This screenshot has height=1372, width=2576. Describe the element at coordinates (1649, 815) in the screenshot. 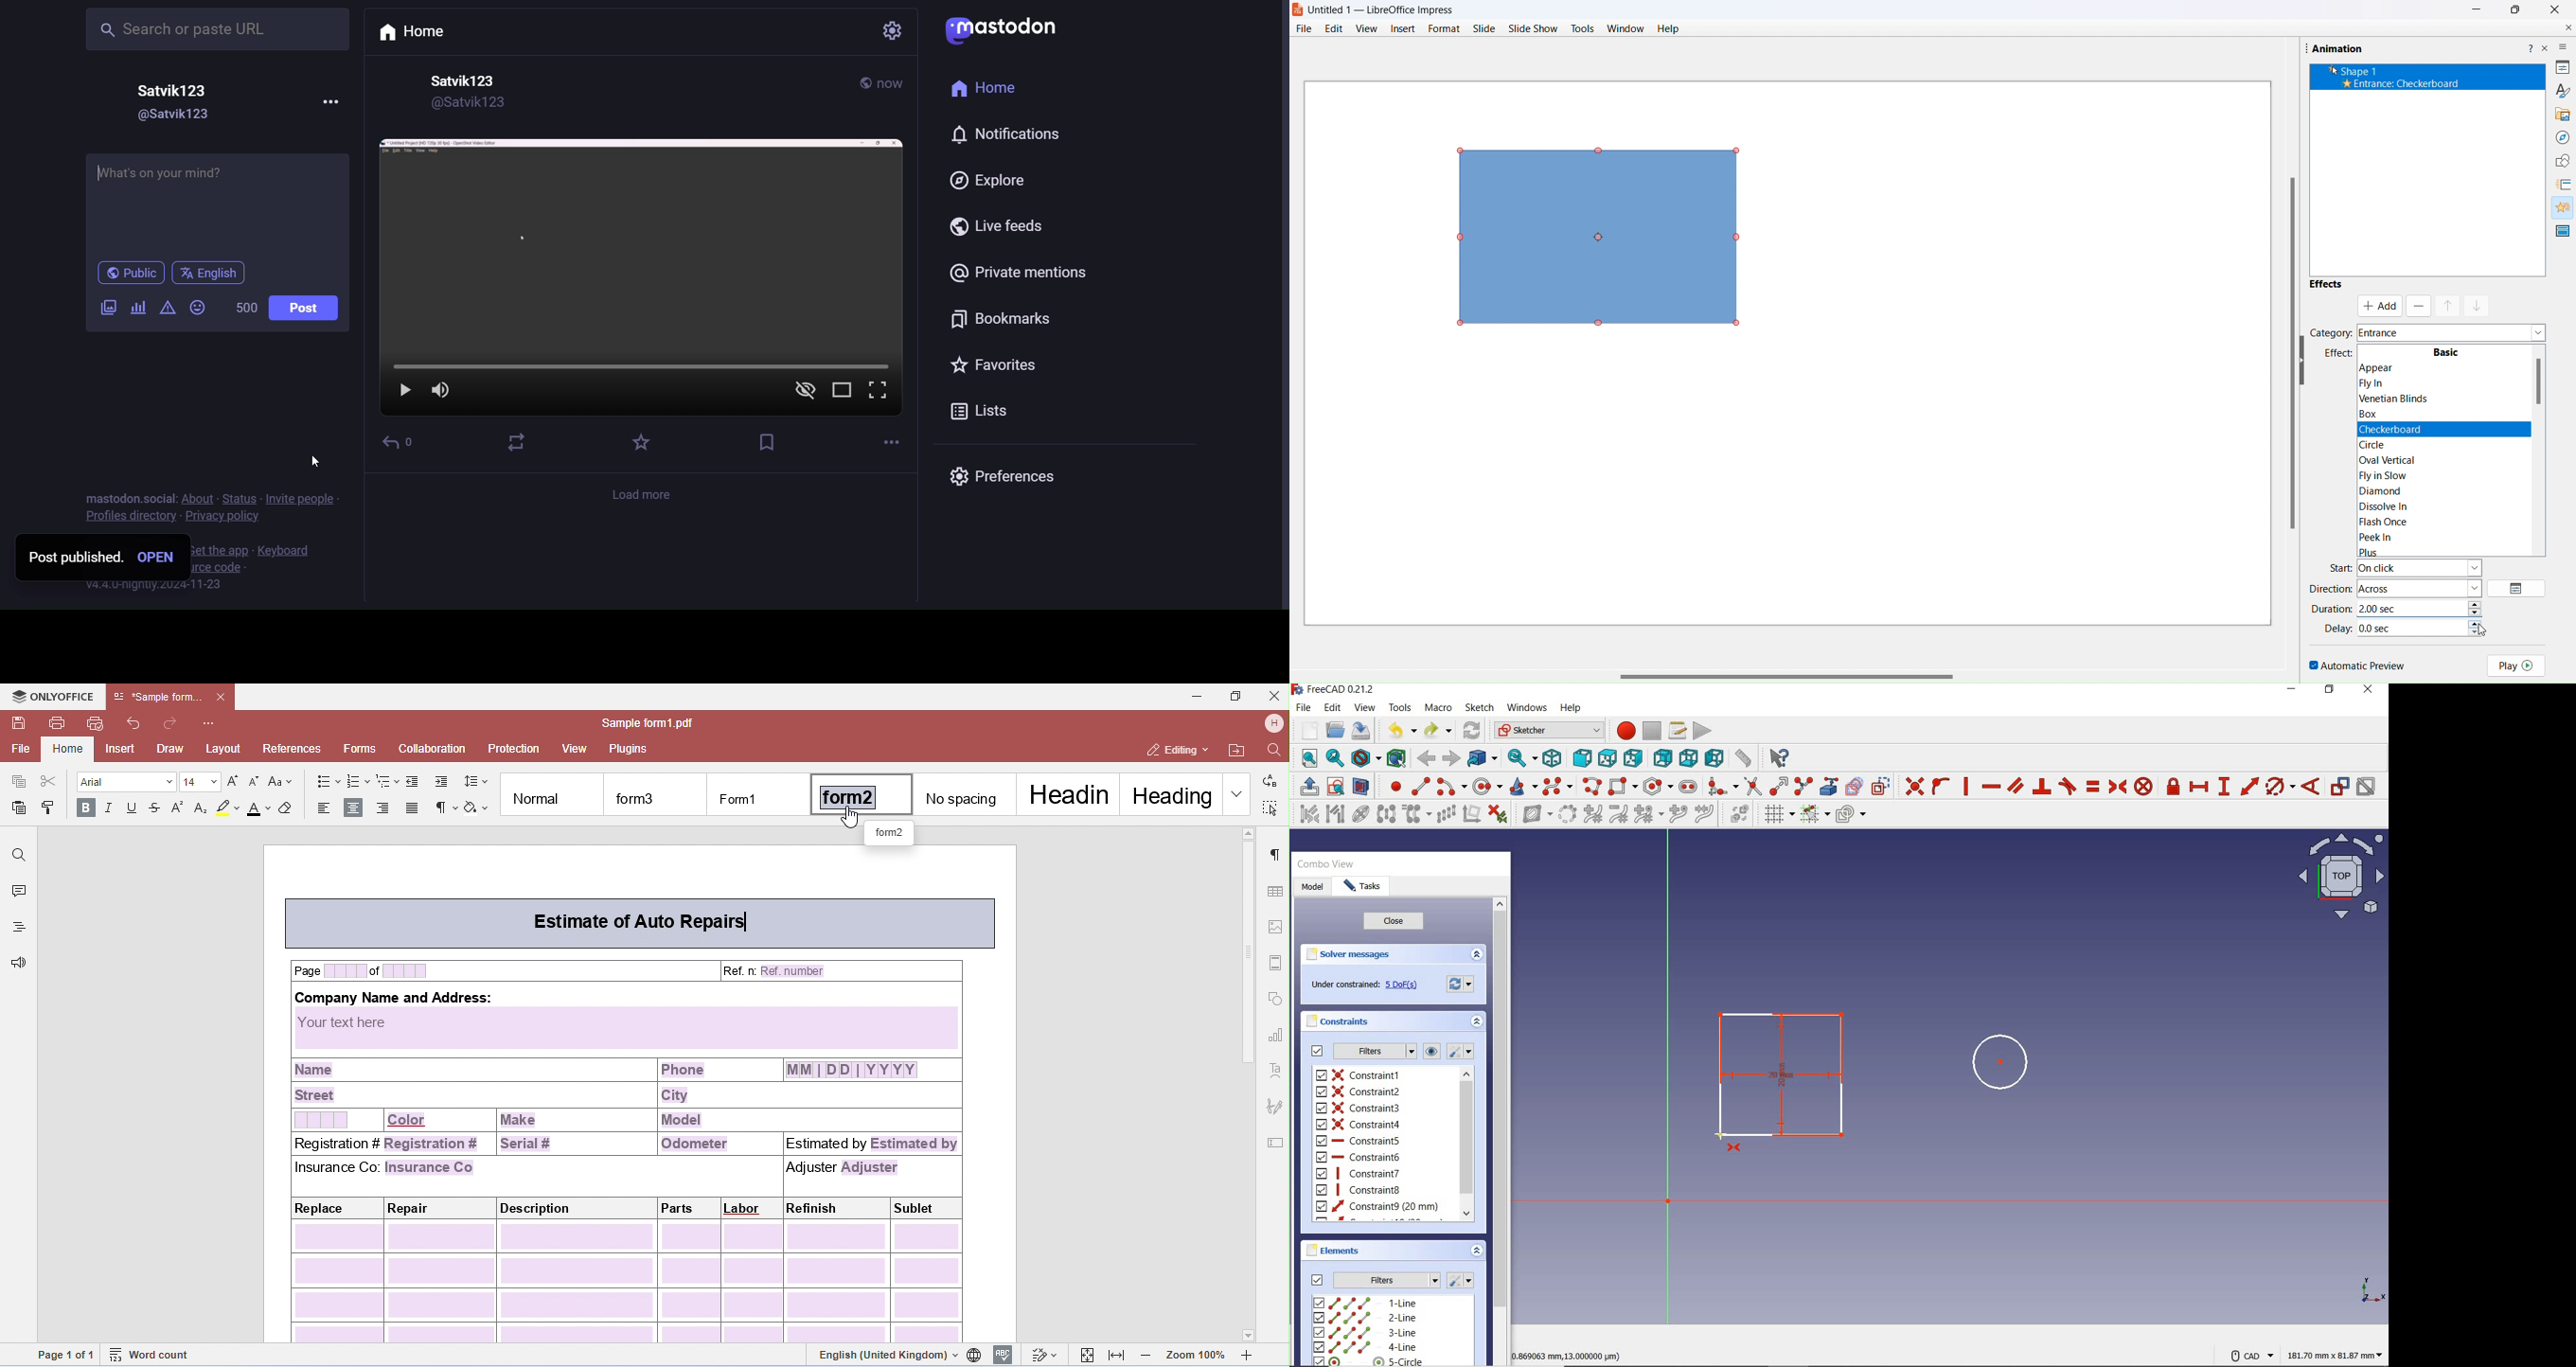

I see `modify knot multiplicity` at that location.